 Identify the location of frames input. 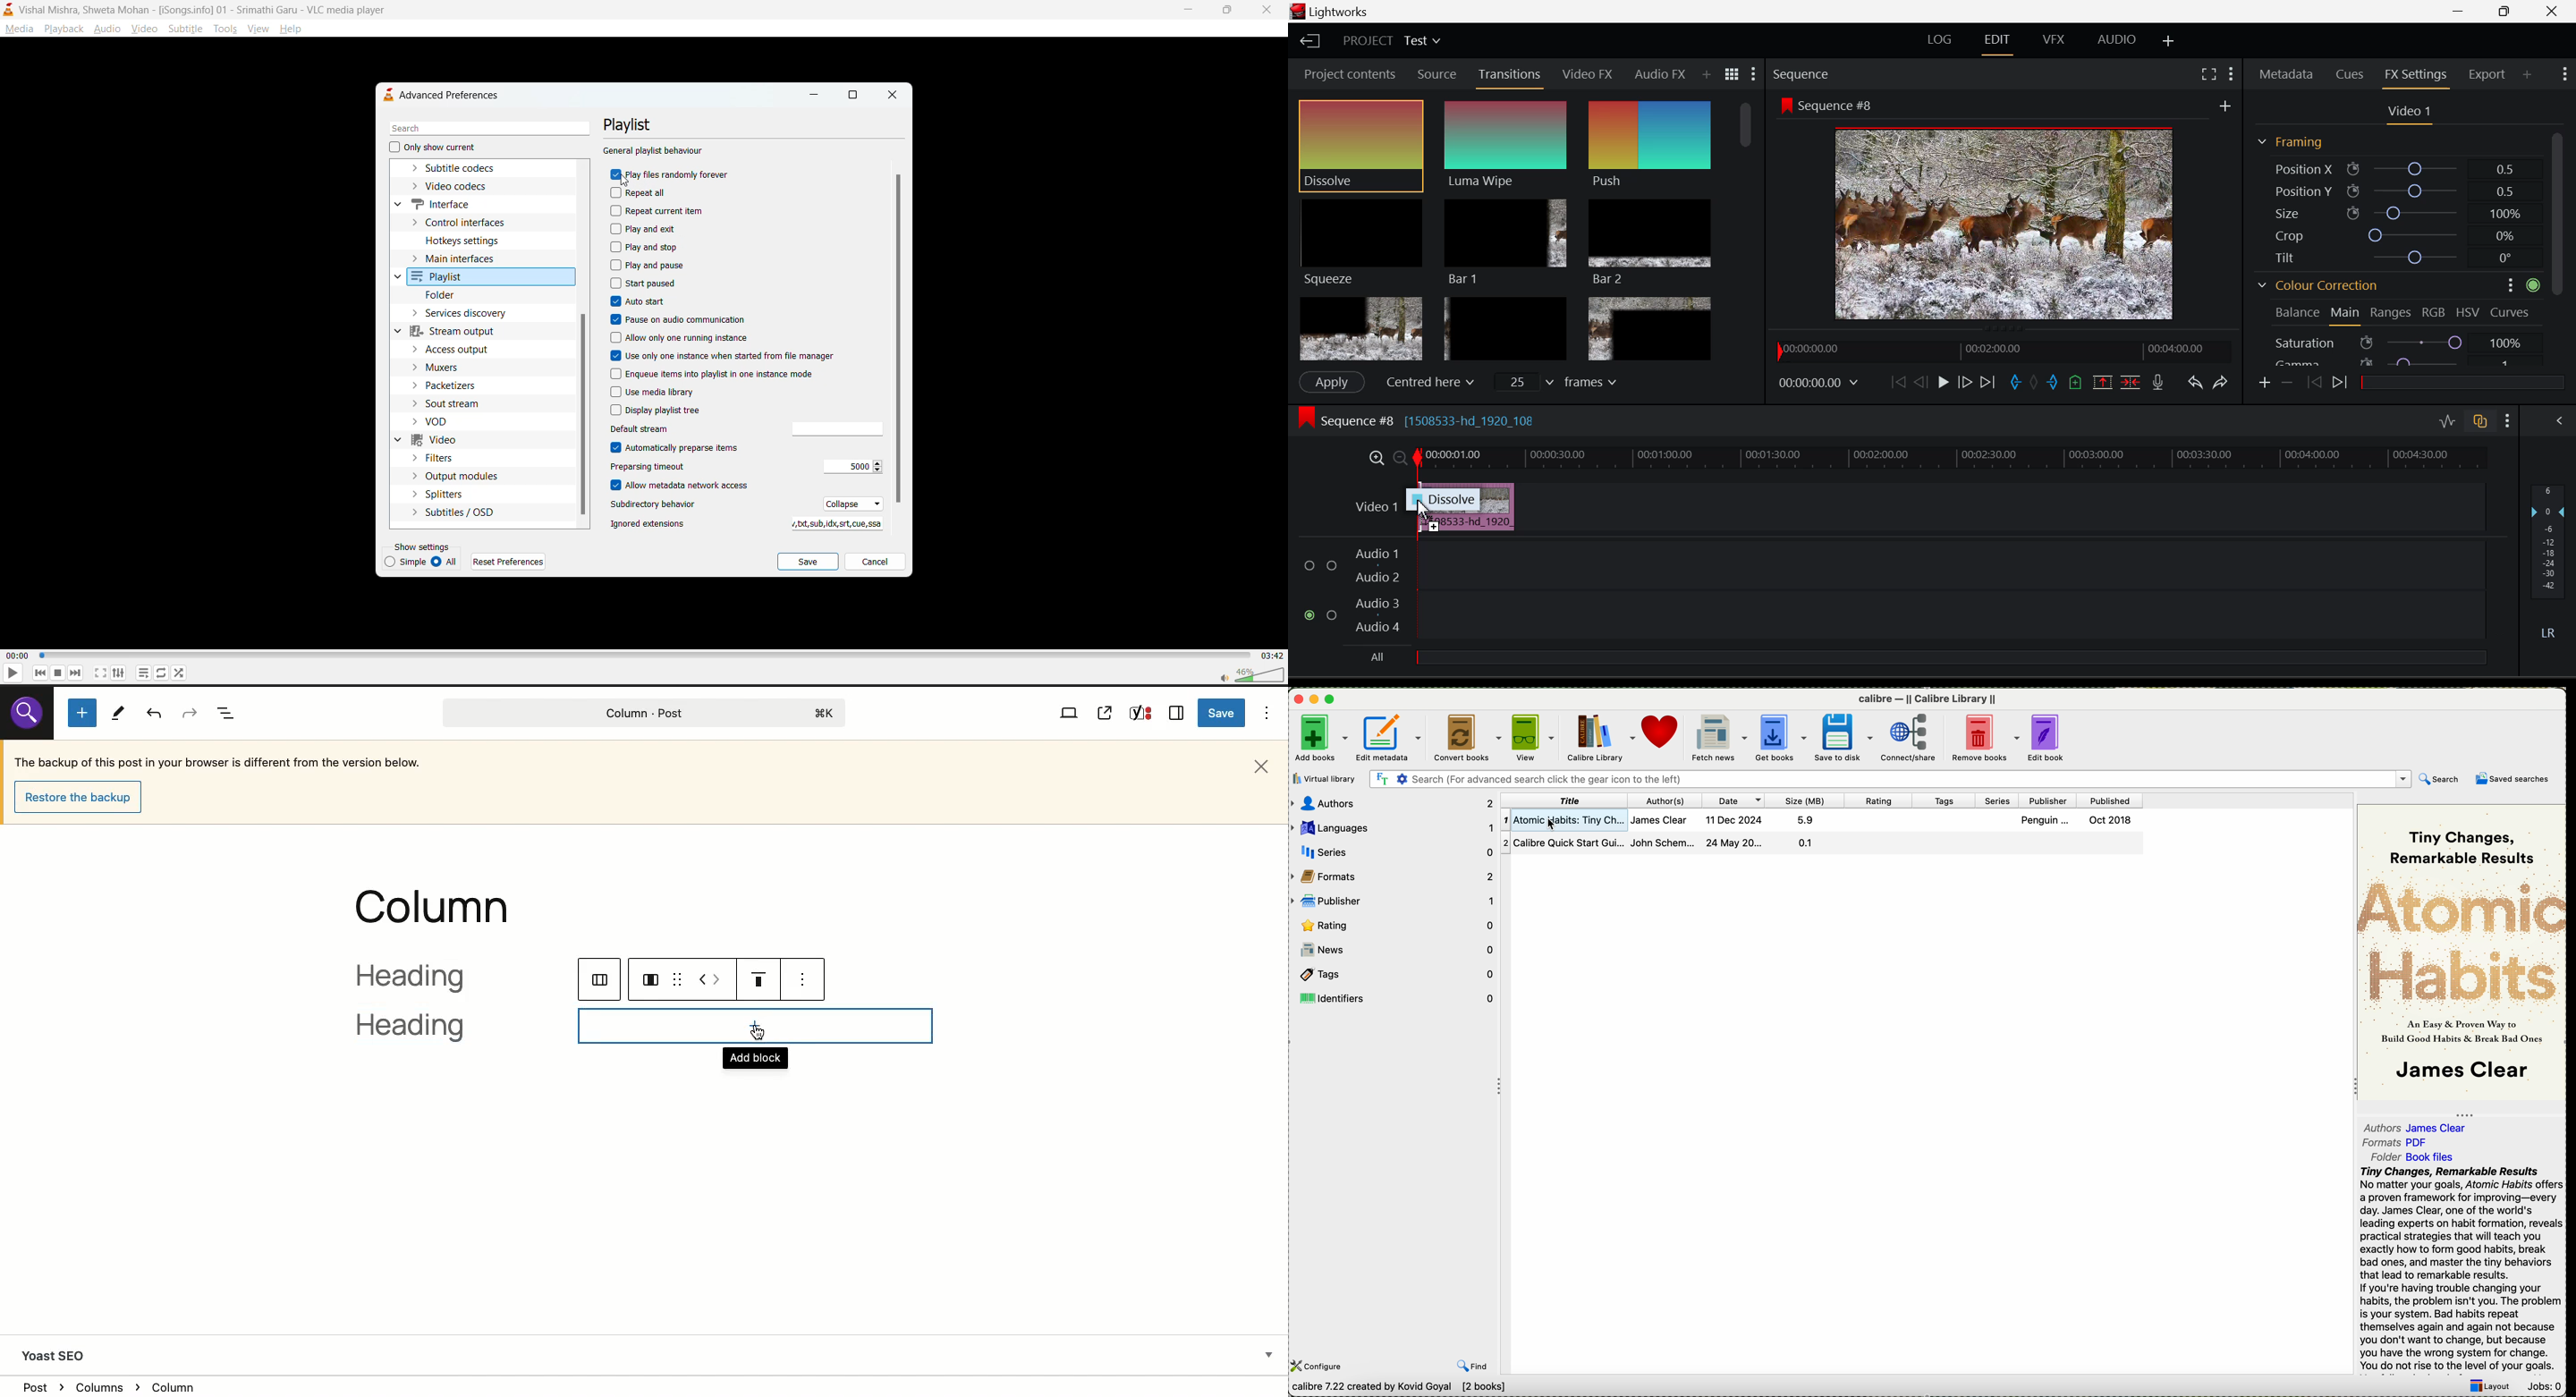
(1555, 380).